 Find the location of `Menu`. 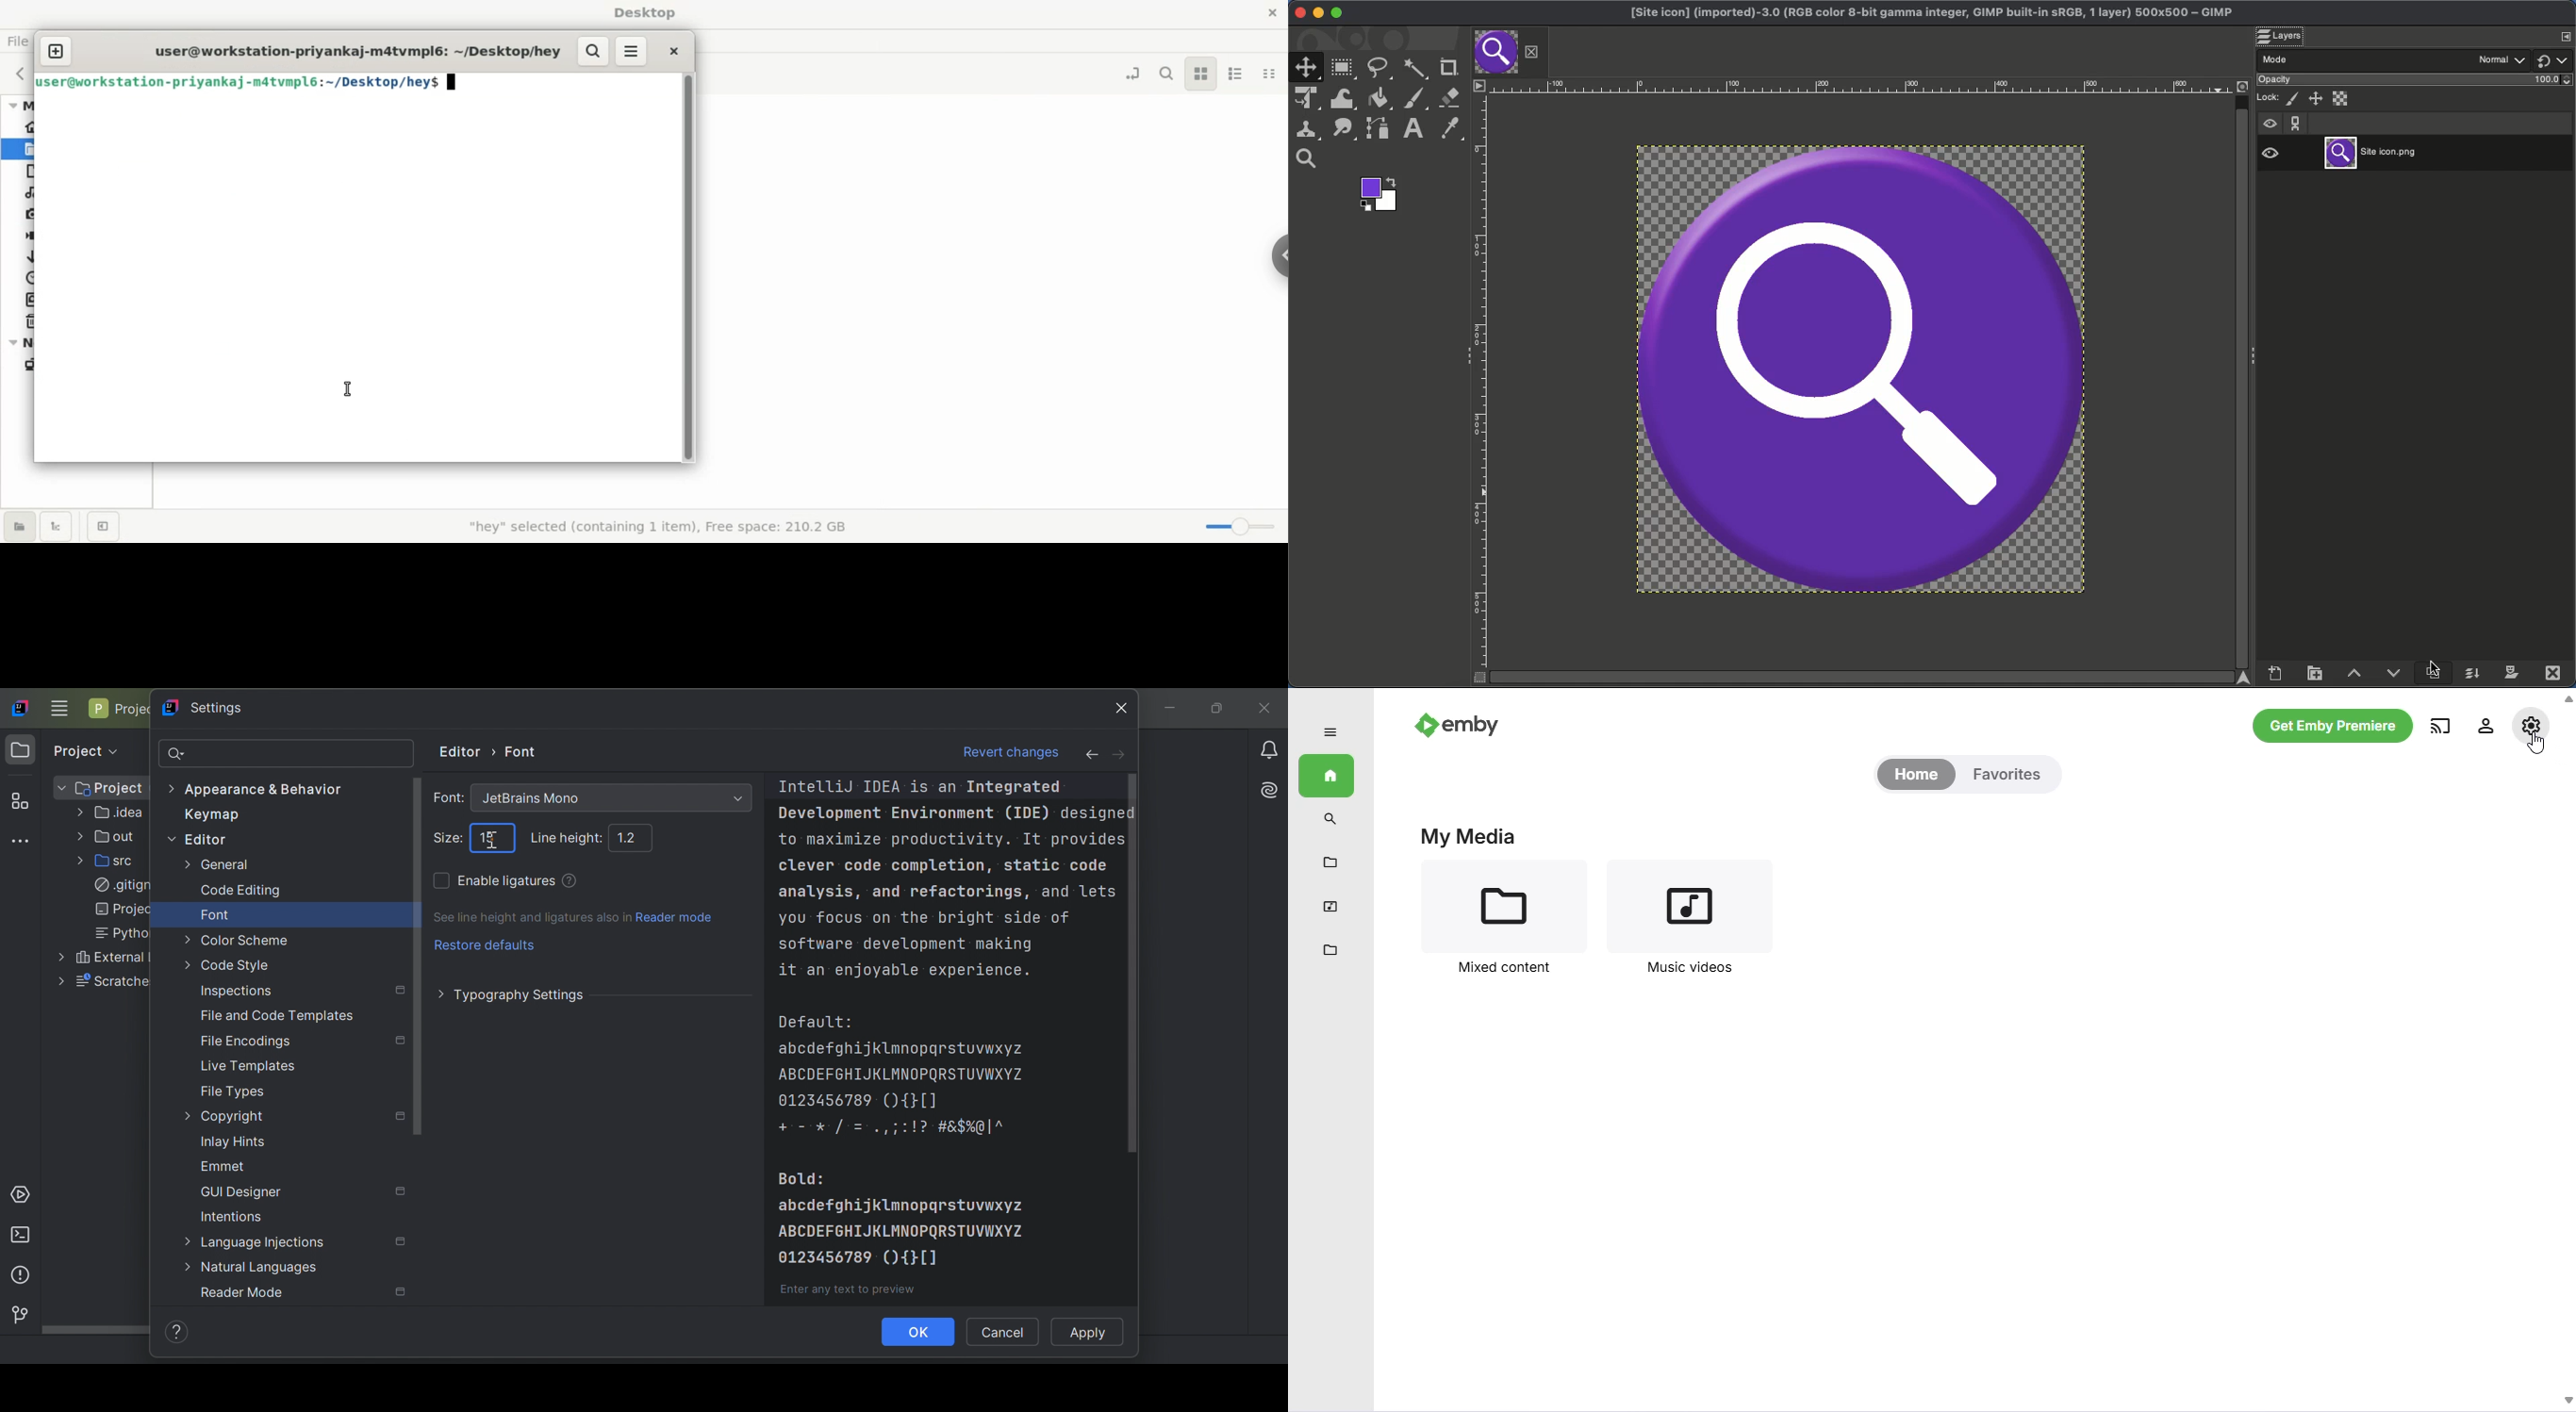

Menu is located at coordinates (2566, 36).